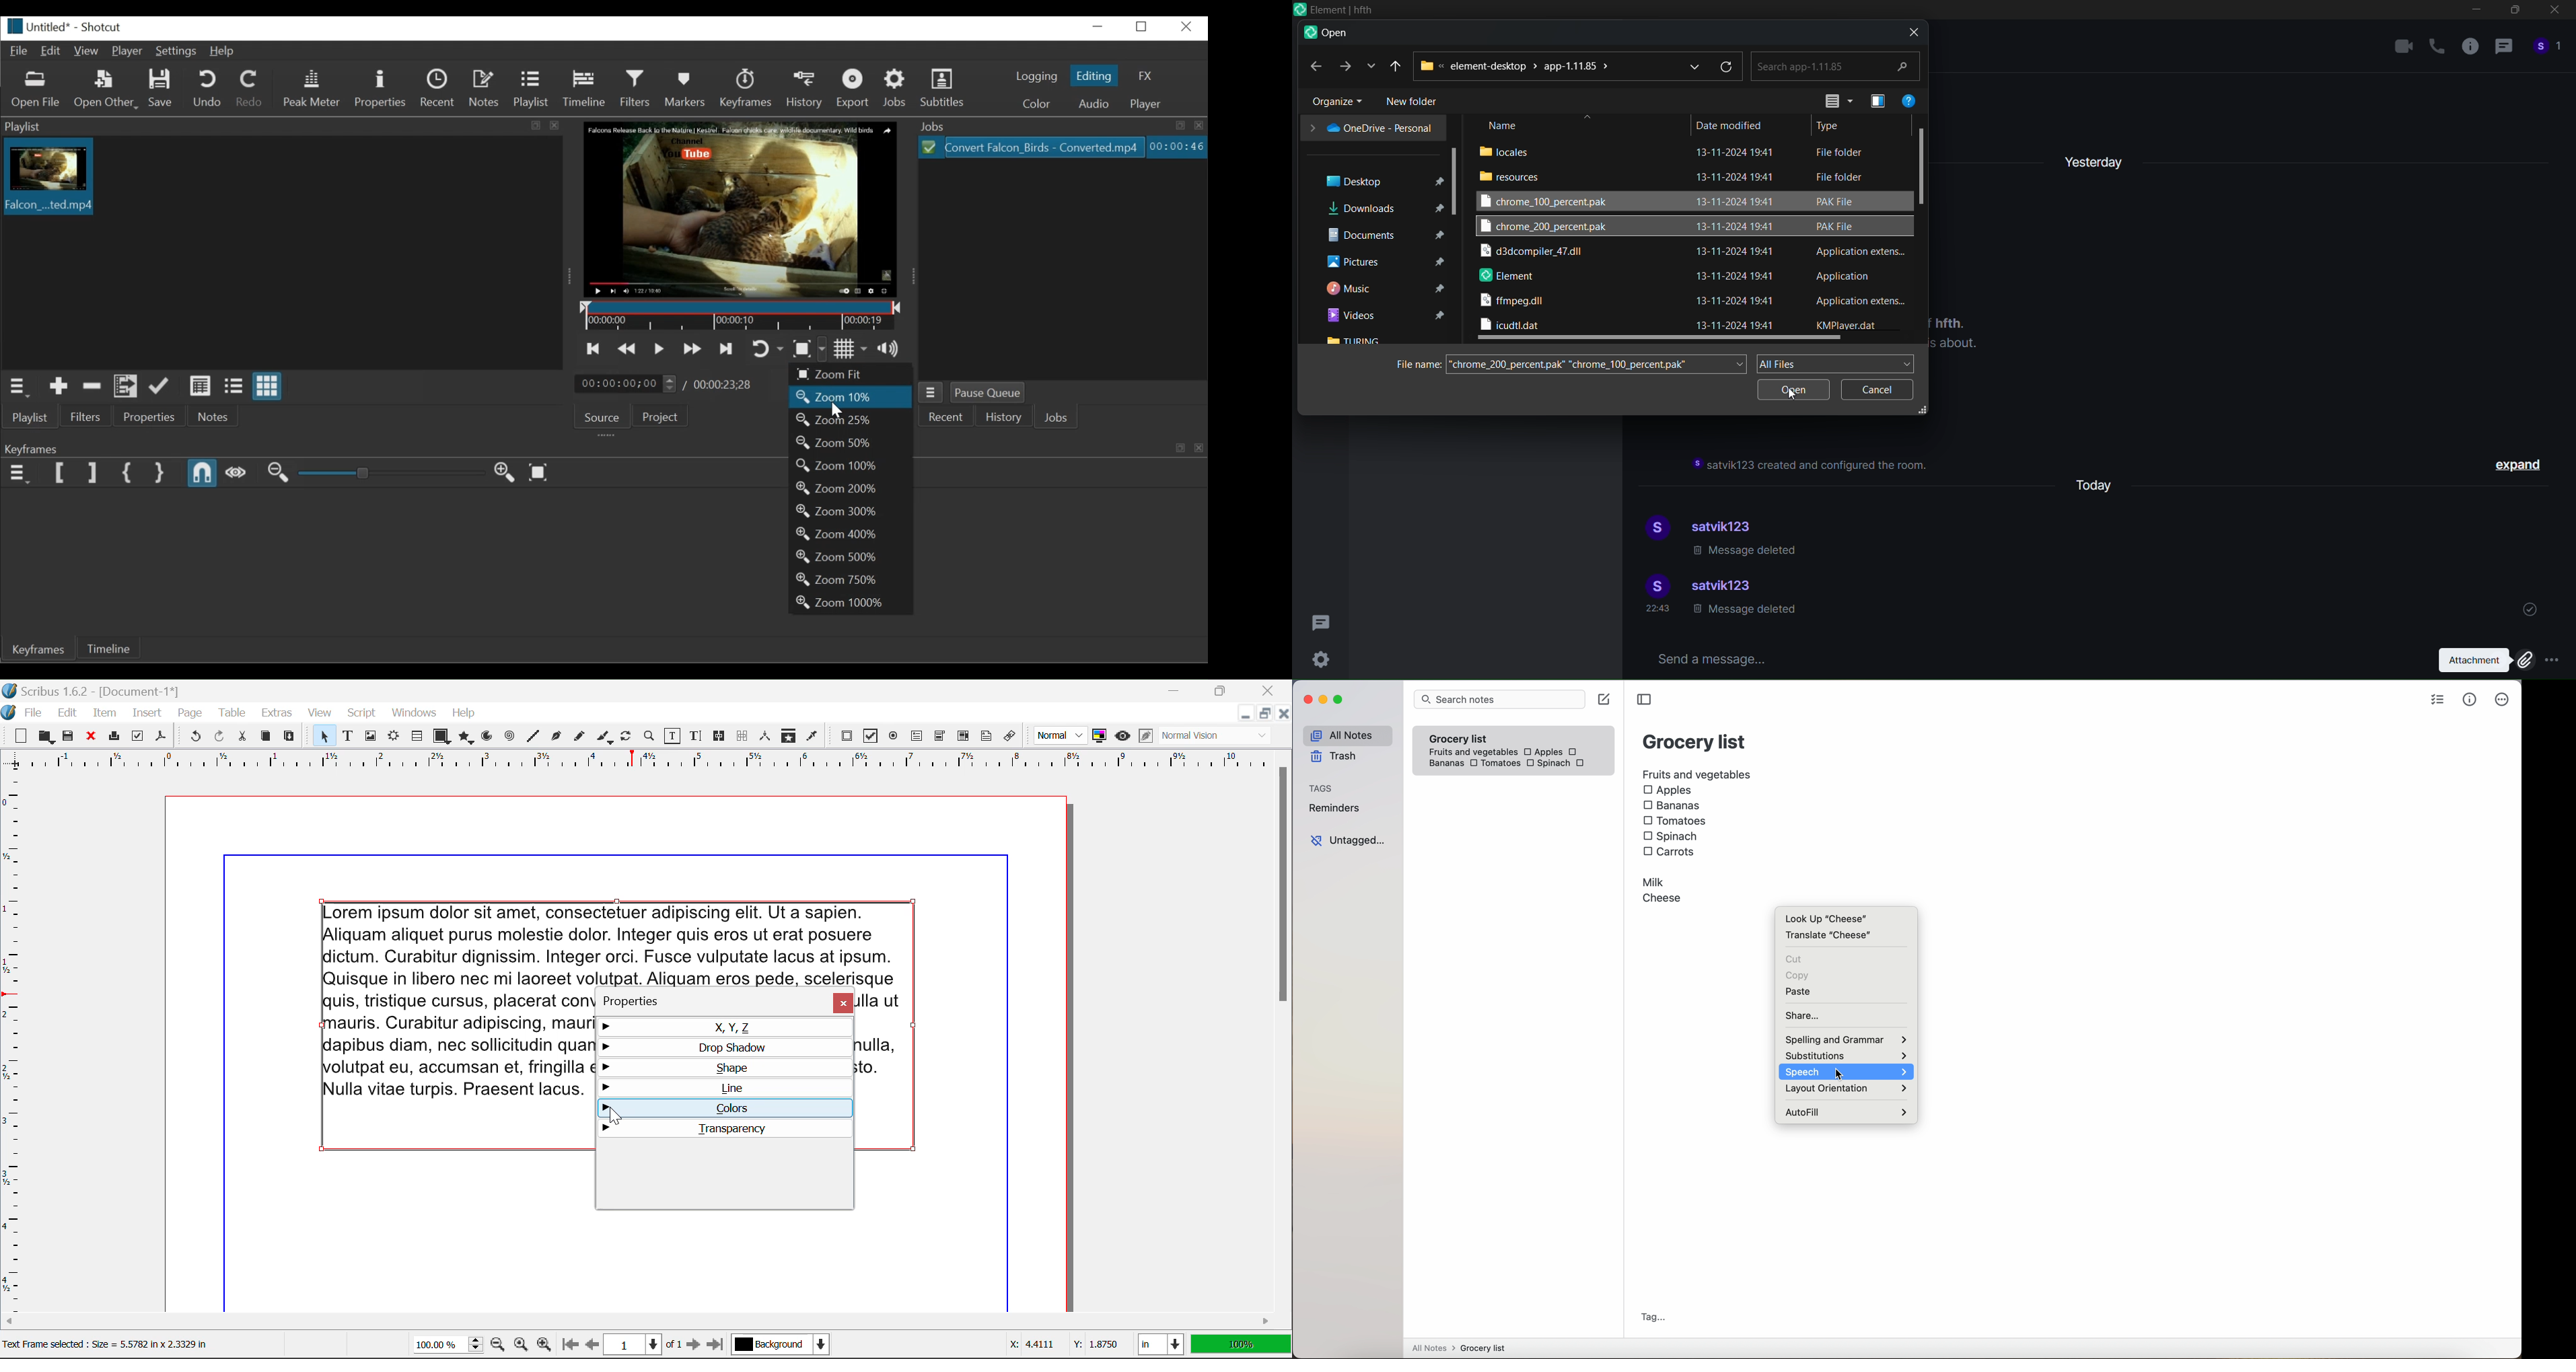  I want to click on Clip thumbnail, so click(282, 254).